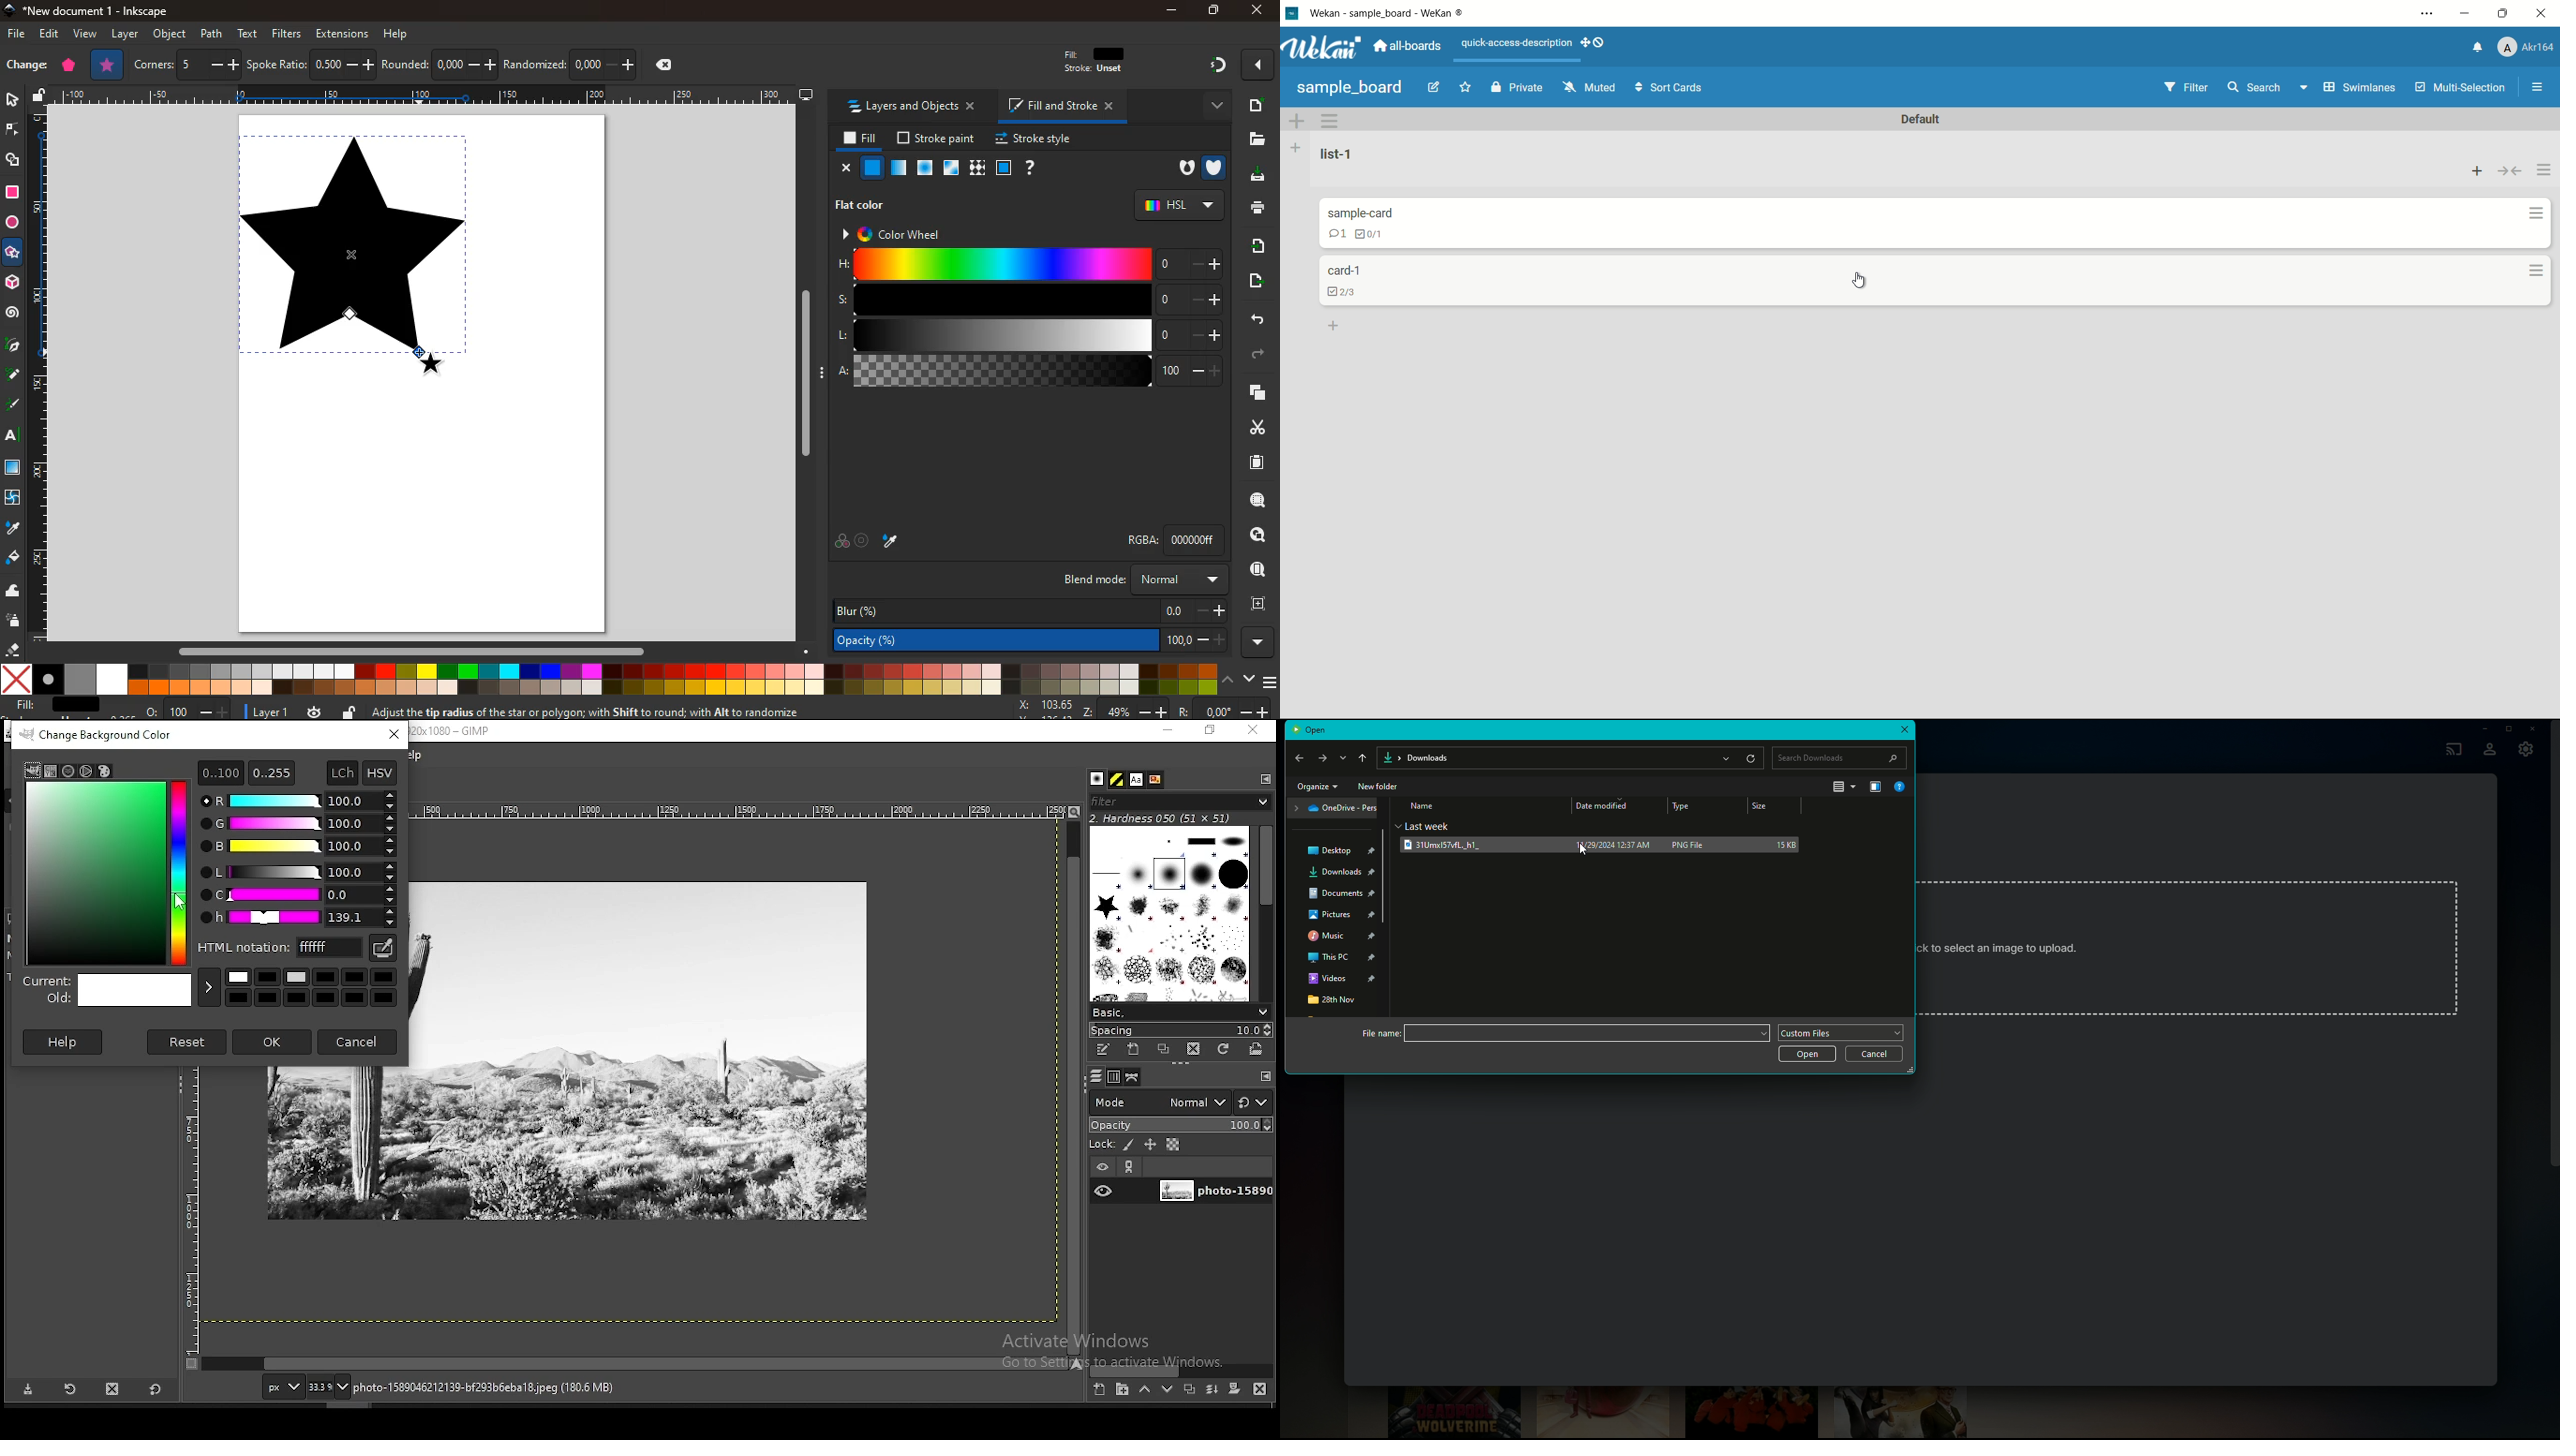 This screenshot has height=1456, width=2576. I want to click on stroke paint, so click(937, 137).